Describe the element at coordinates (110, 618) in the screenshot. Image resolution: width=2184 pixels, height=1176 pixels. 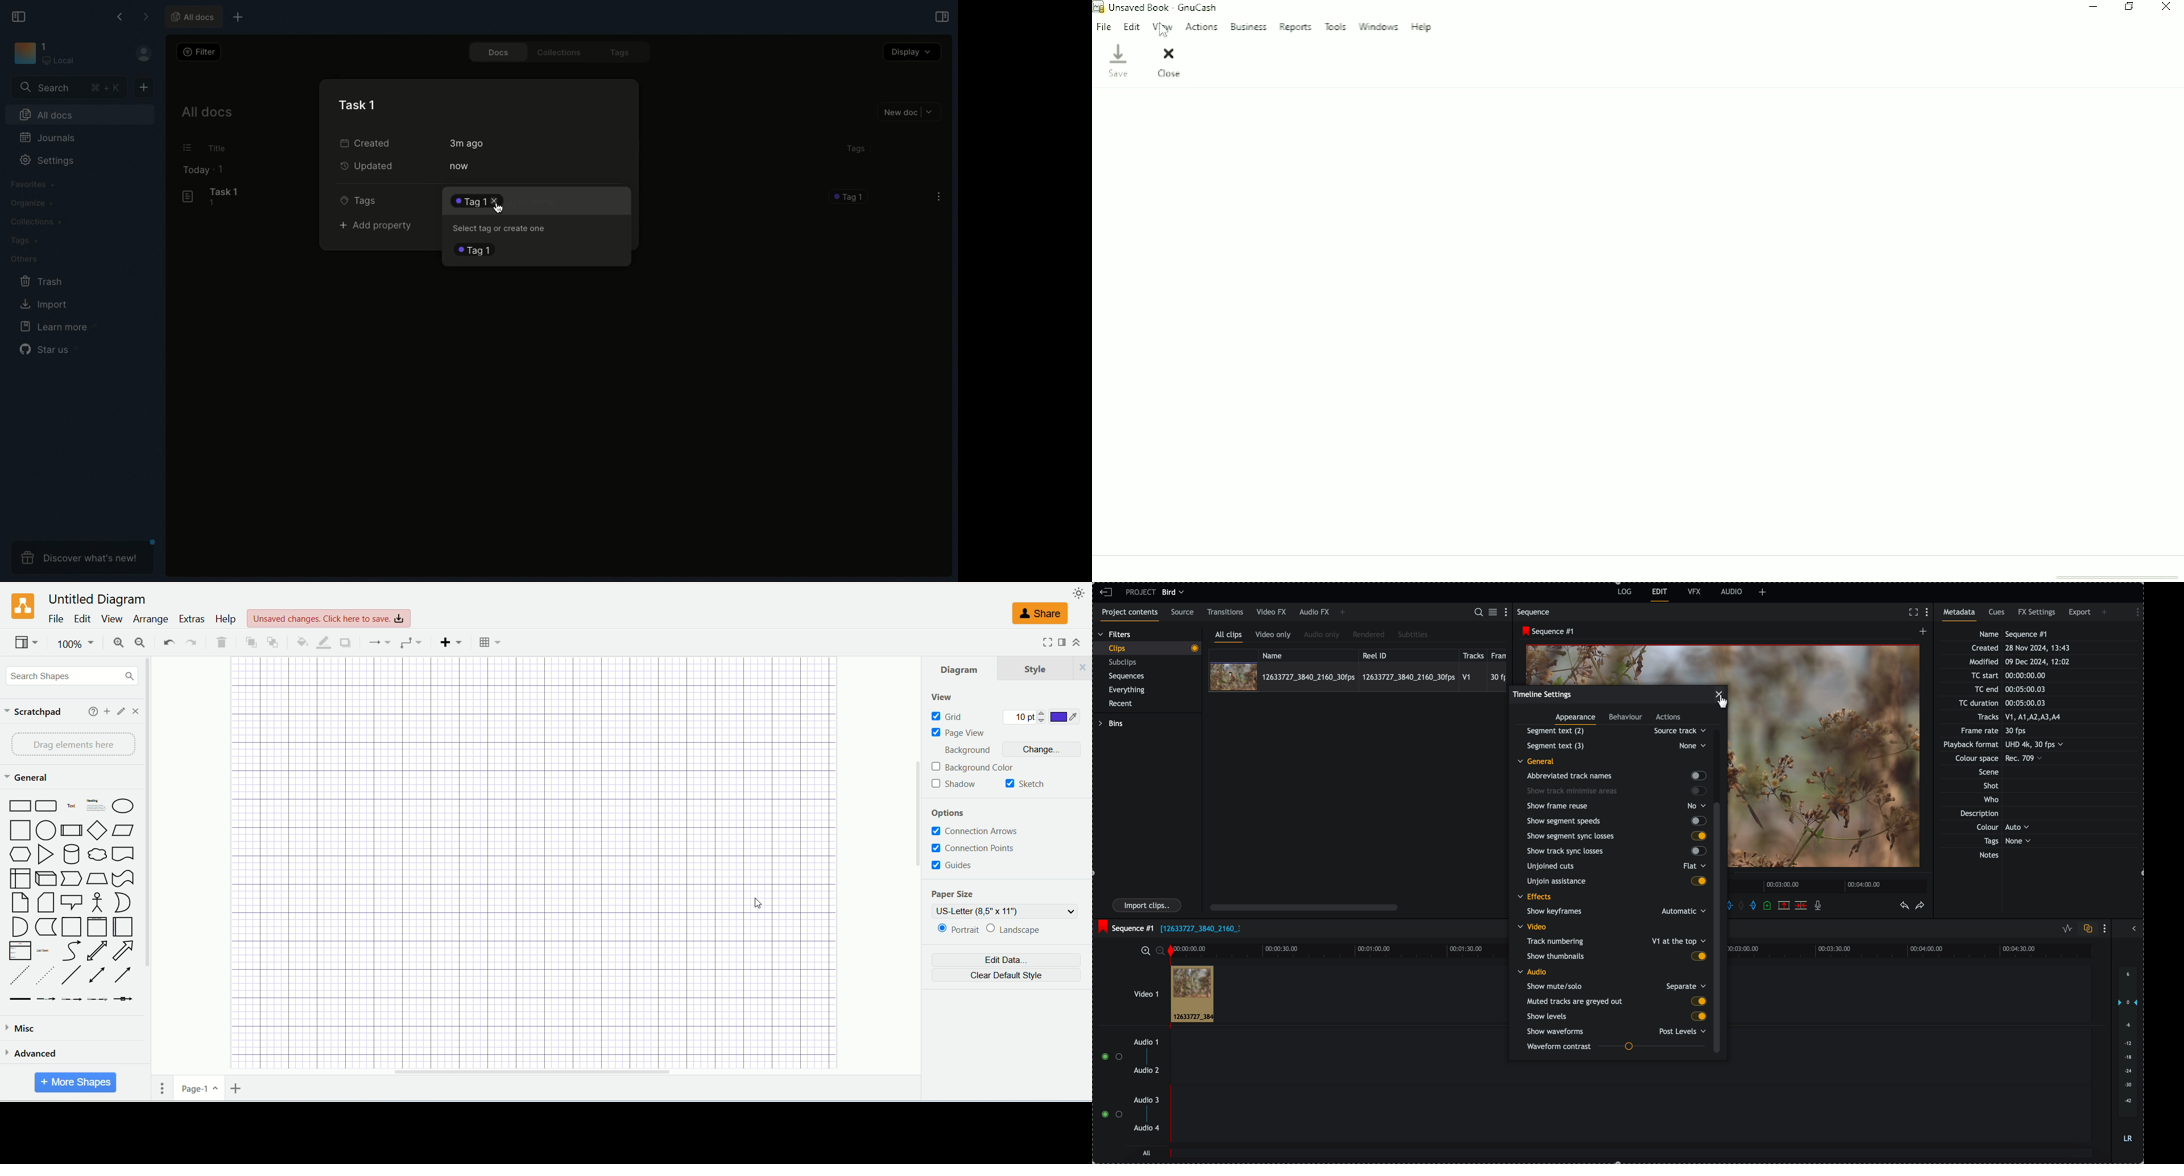
I see `view` at that location.